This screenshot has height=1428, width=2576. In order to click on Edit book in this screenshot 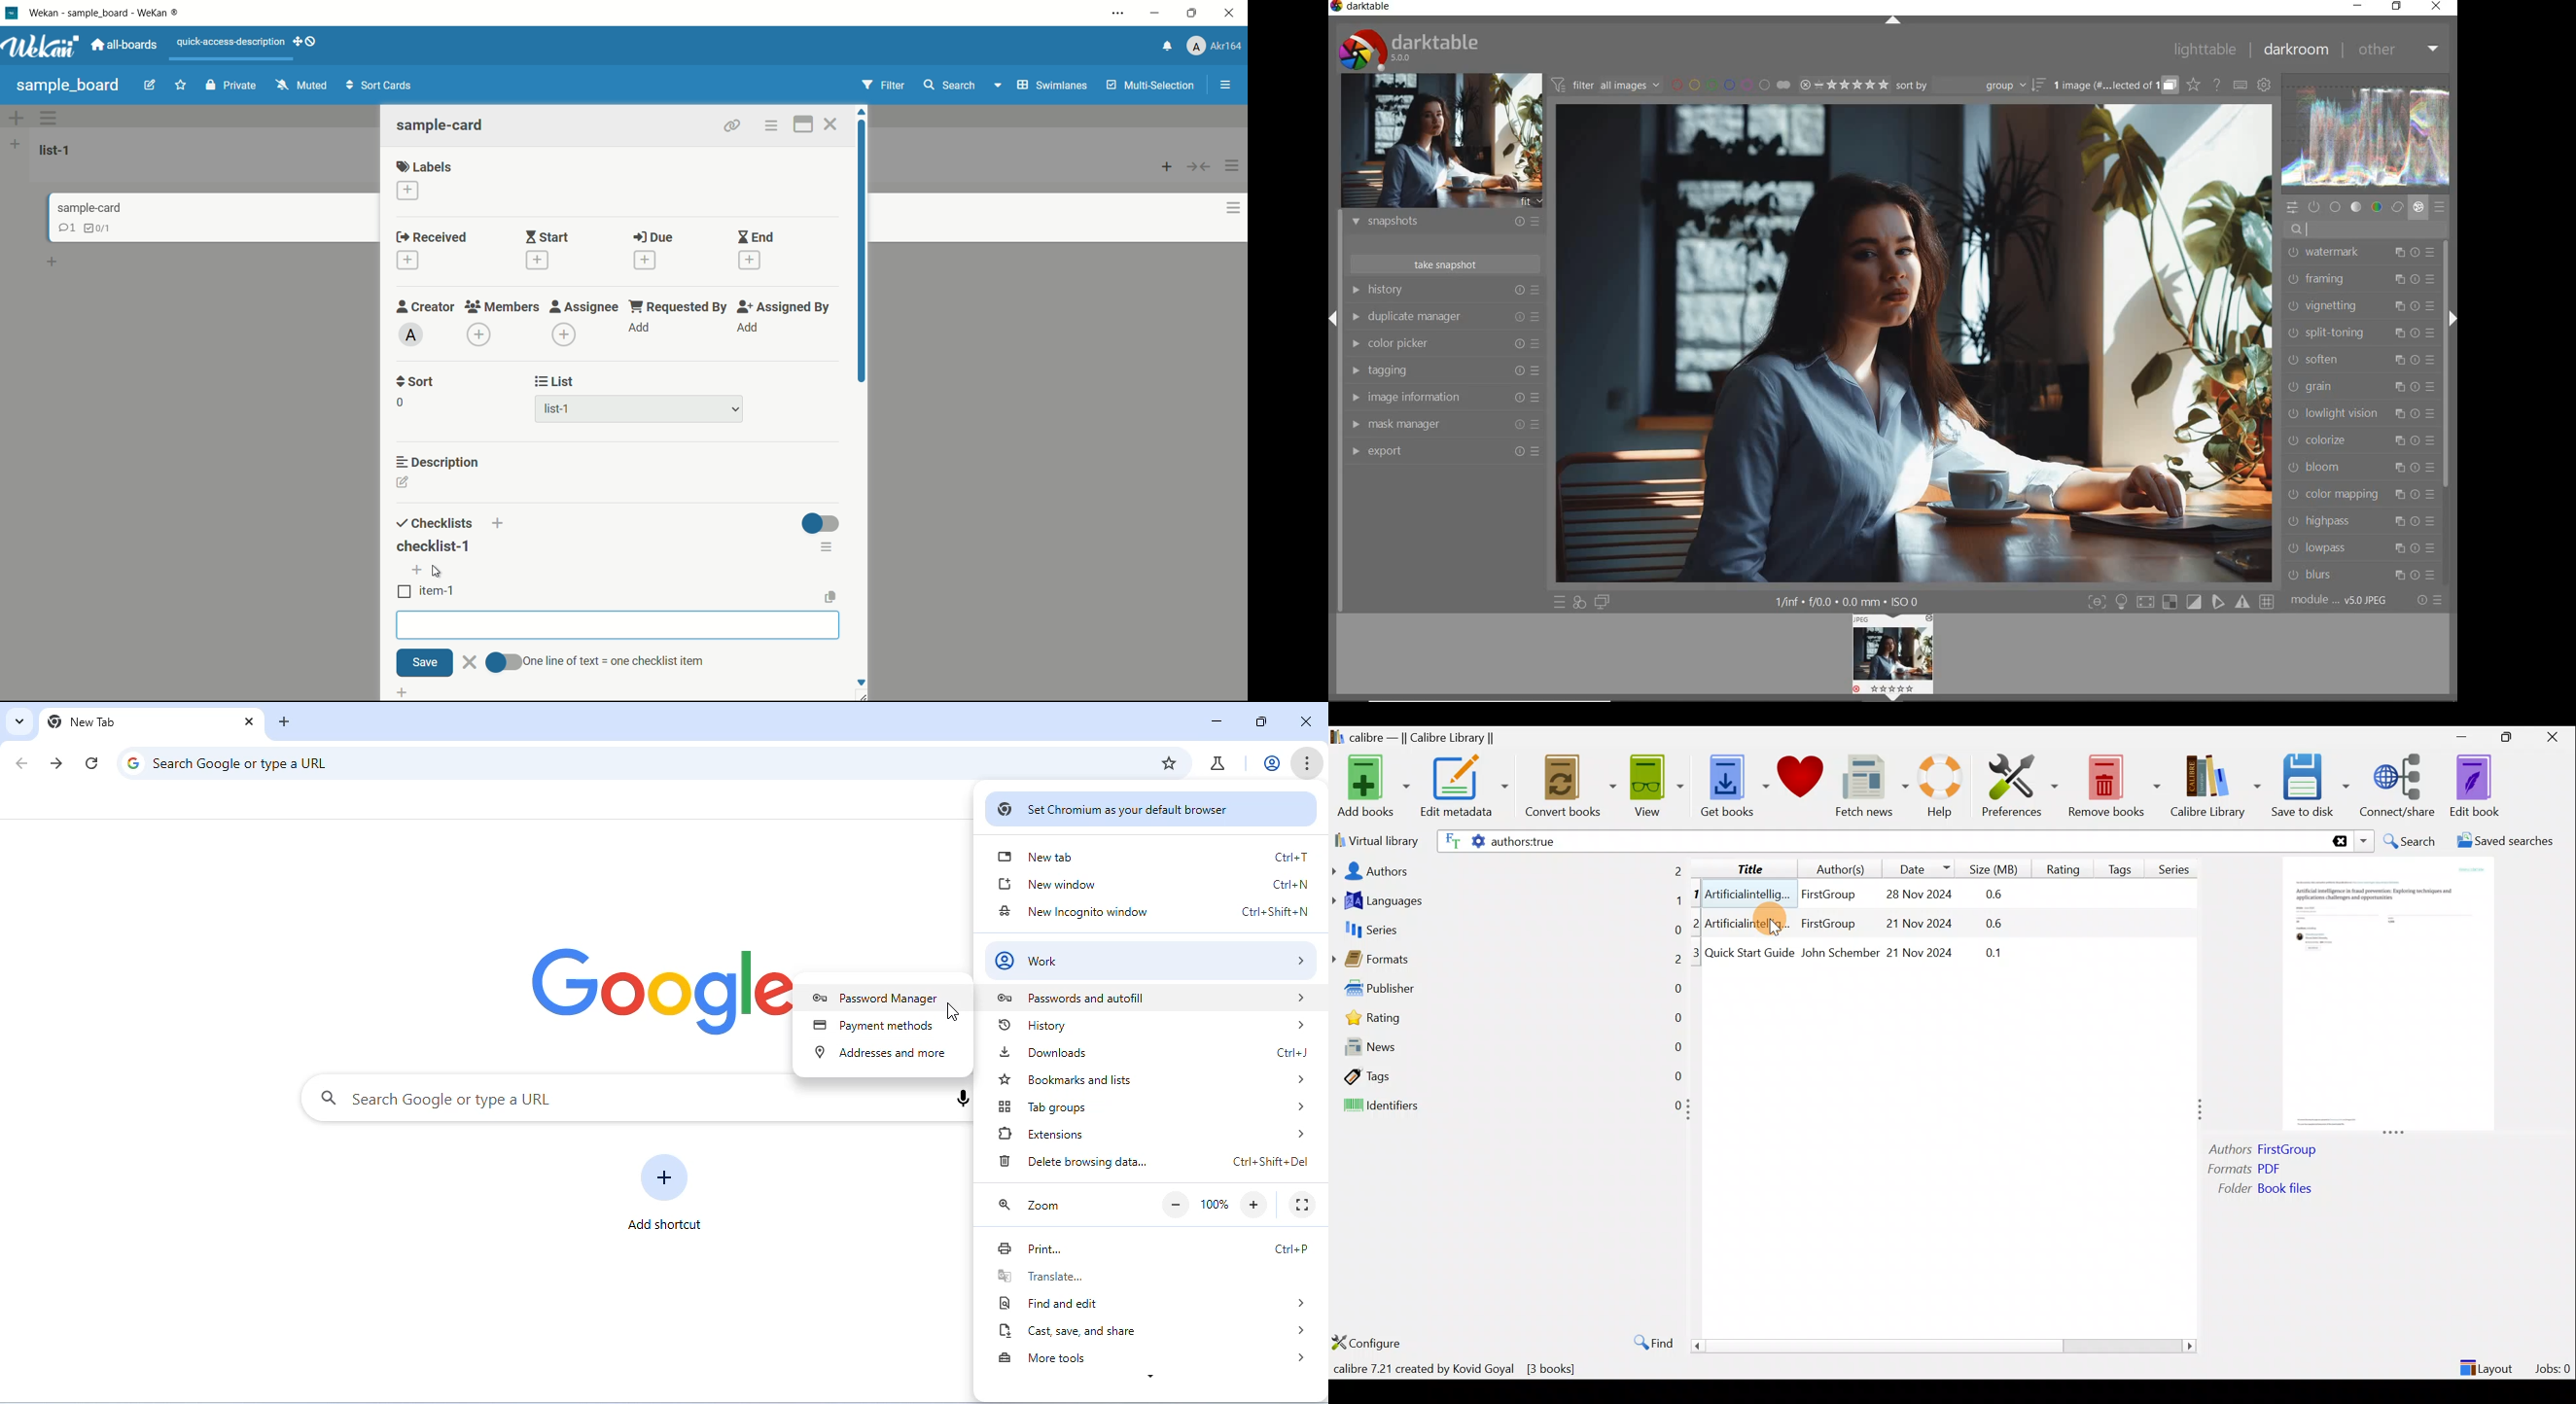, I will do `click(2473, 786)`.